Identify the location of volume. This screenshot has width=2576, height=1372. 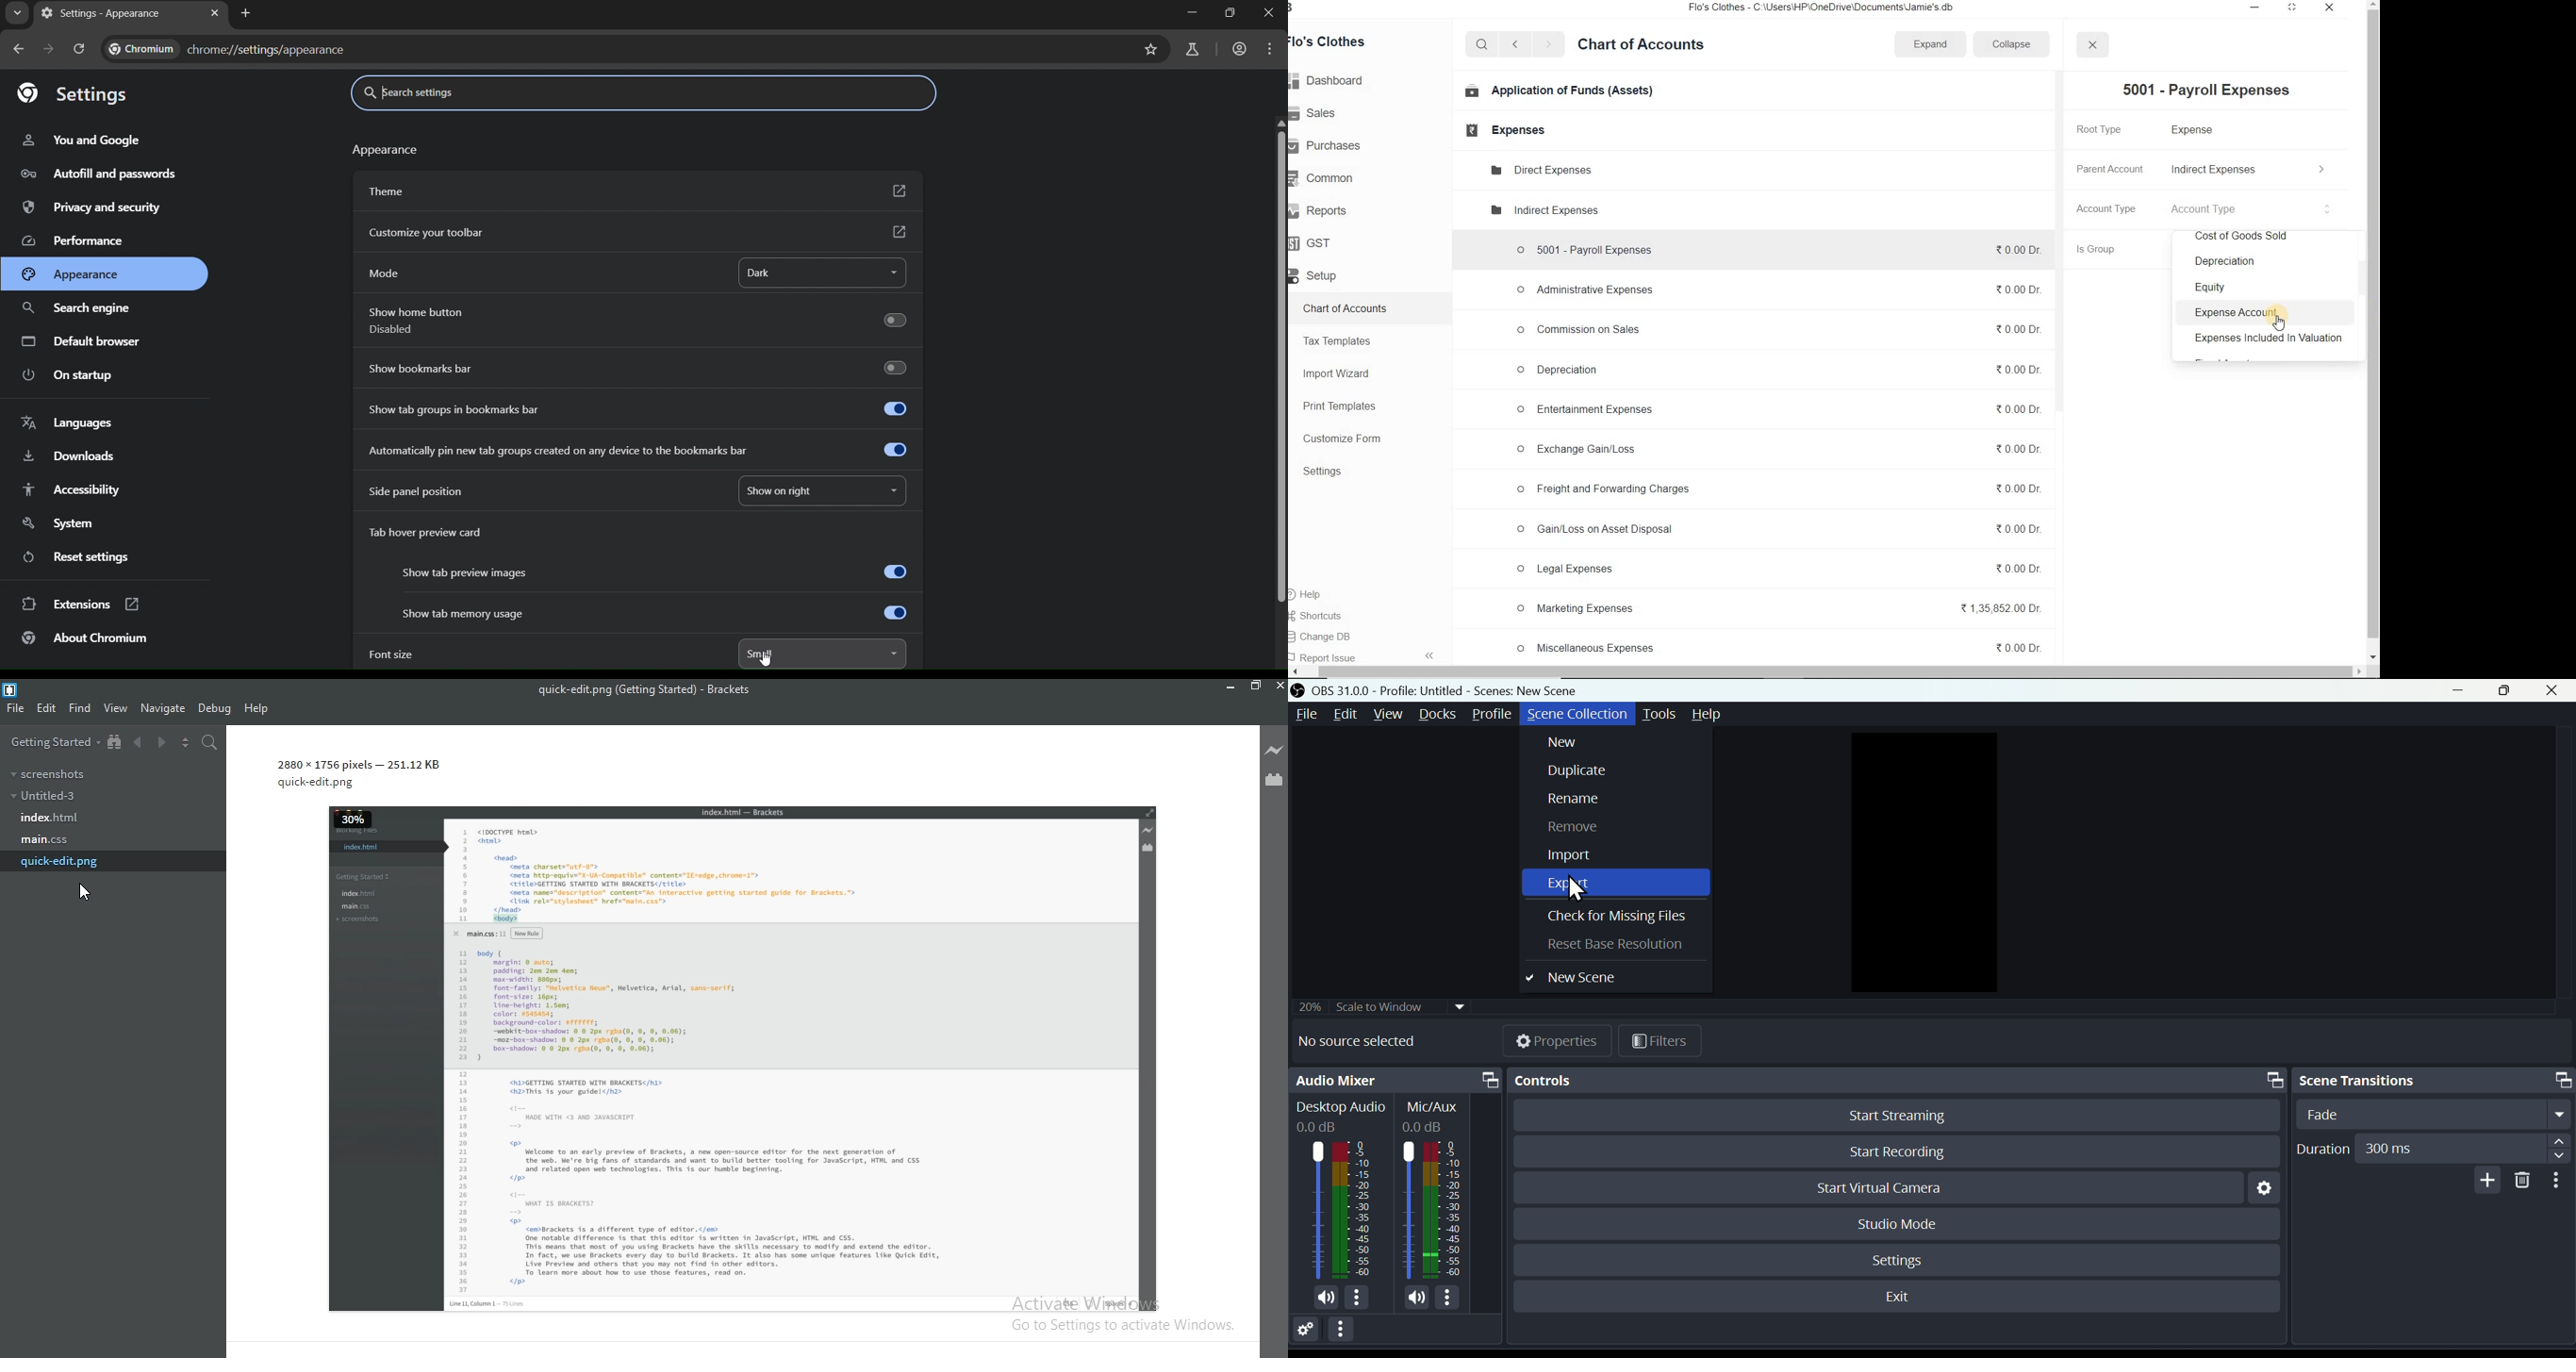
(1409, 1297).